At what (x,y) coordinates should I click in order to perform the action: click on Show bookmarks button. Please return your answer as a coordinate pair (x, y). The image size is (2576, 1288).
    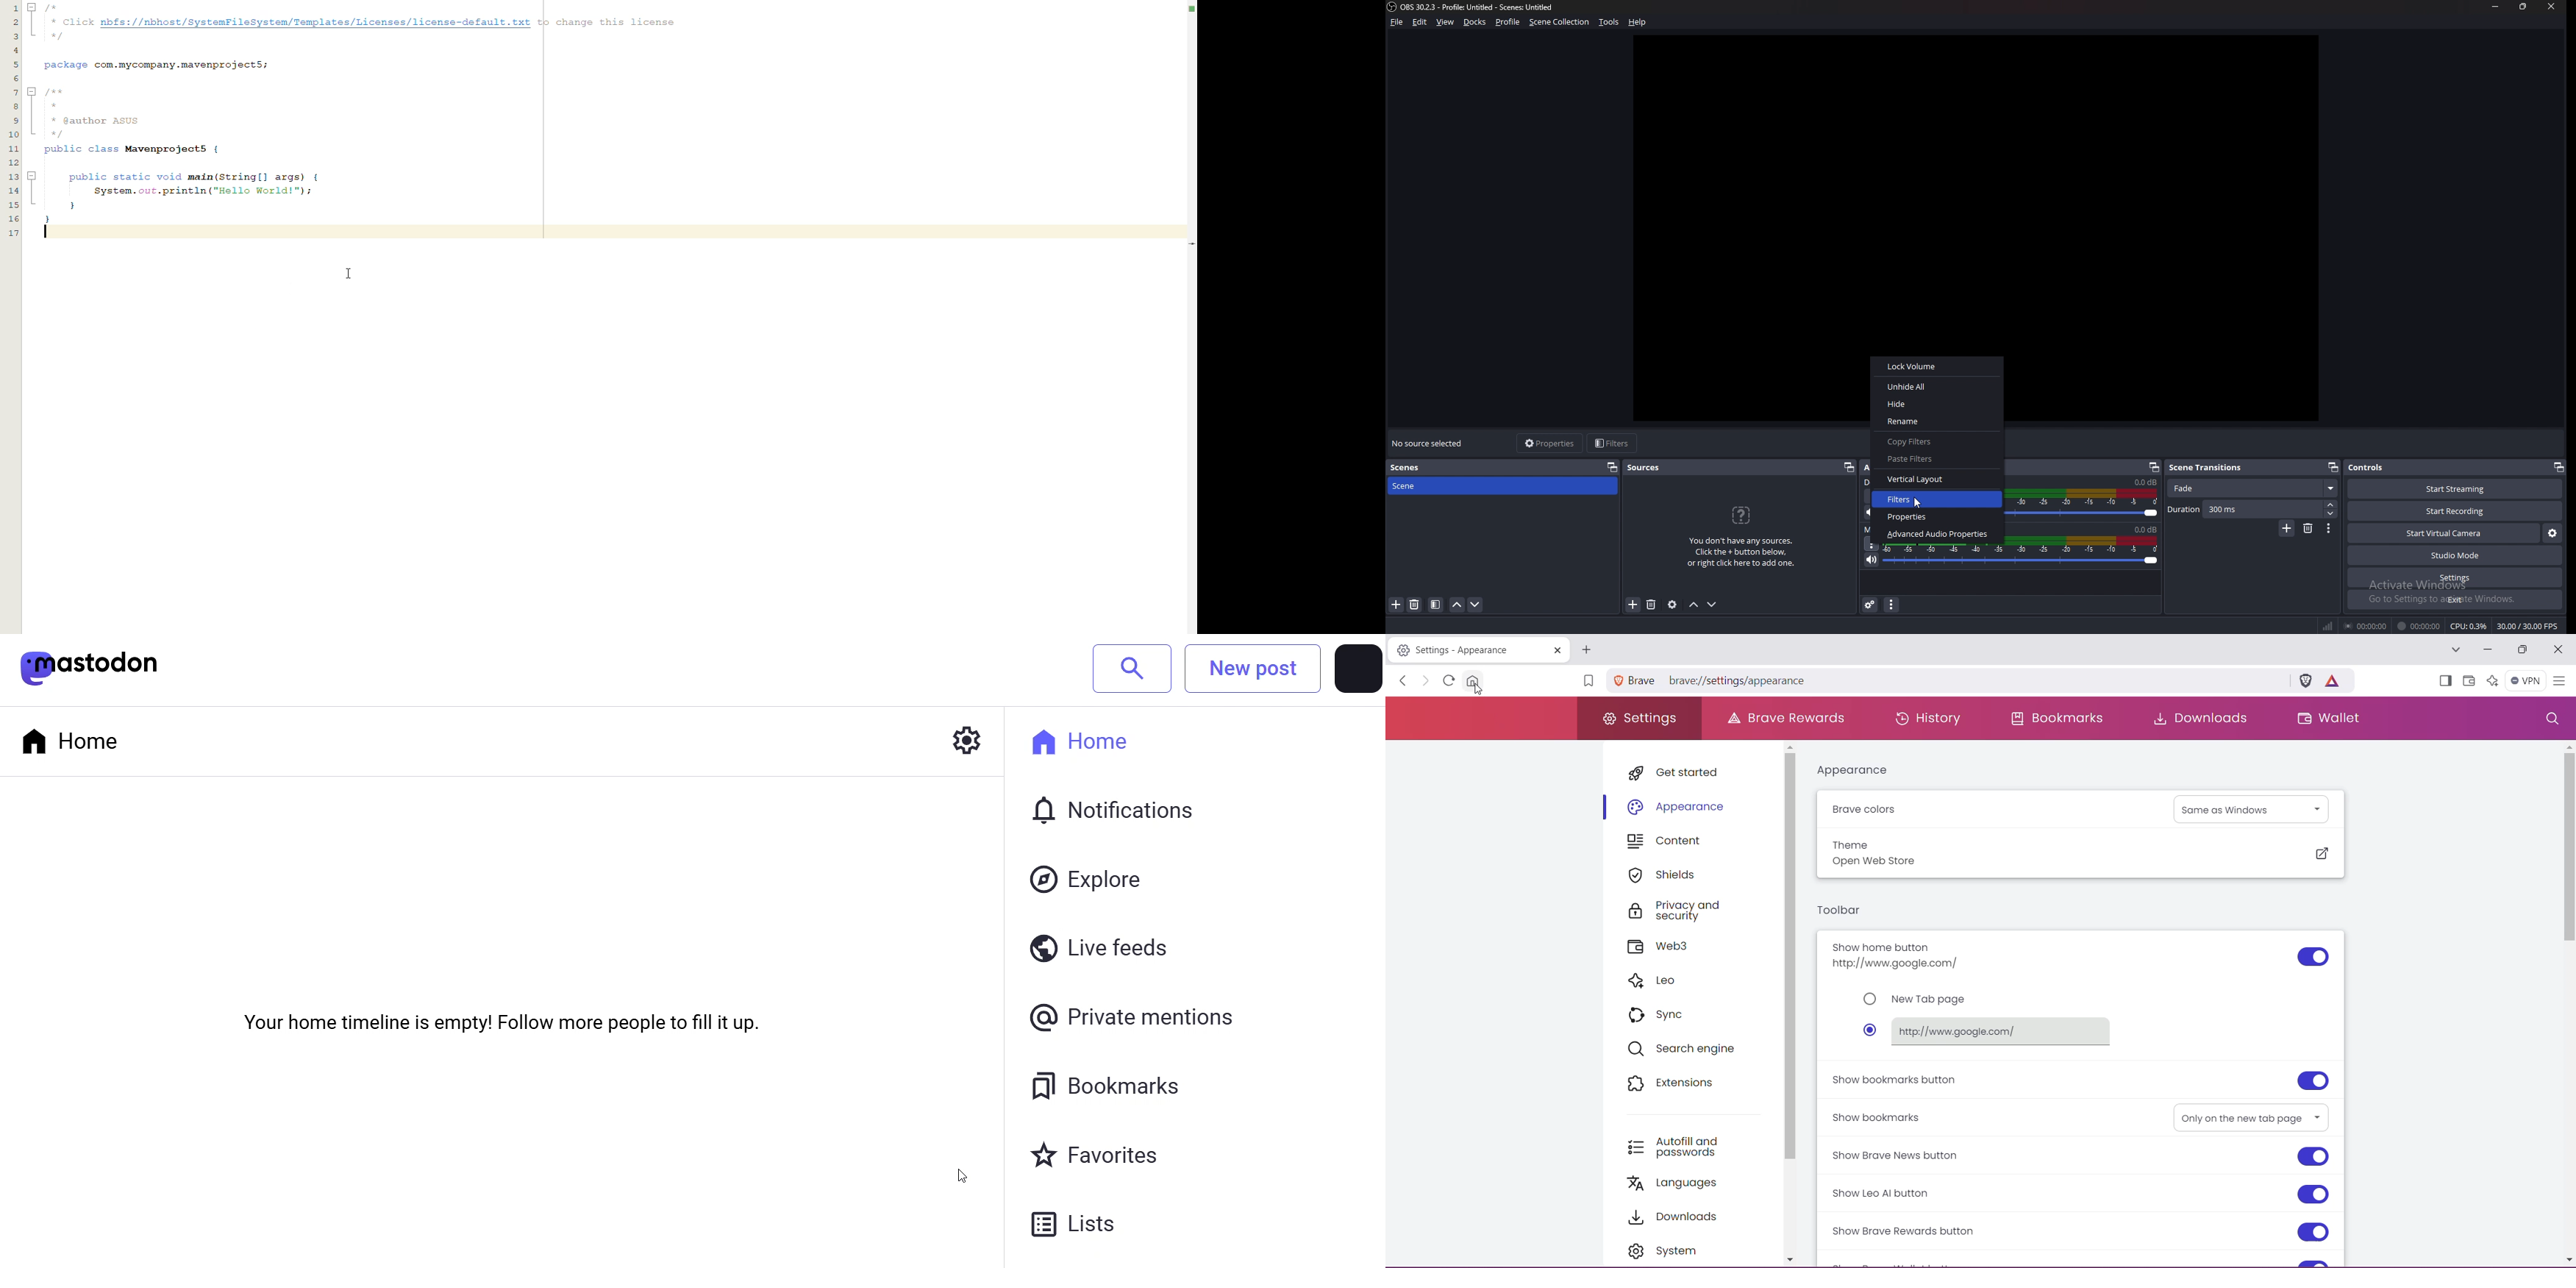
    Looking at the image, I should click on (1896, 1079).